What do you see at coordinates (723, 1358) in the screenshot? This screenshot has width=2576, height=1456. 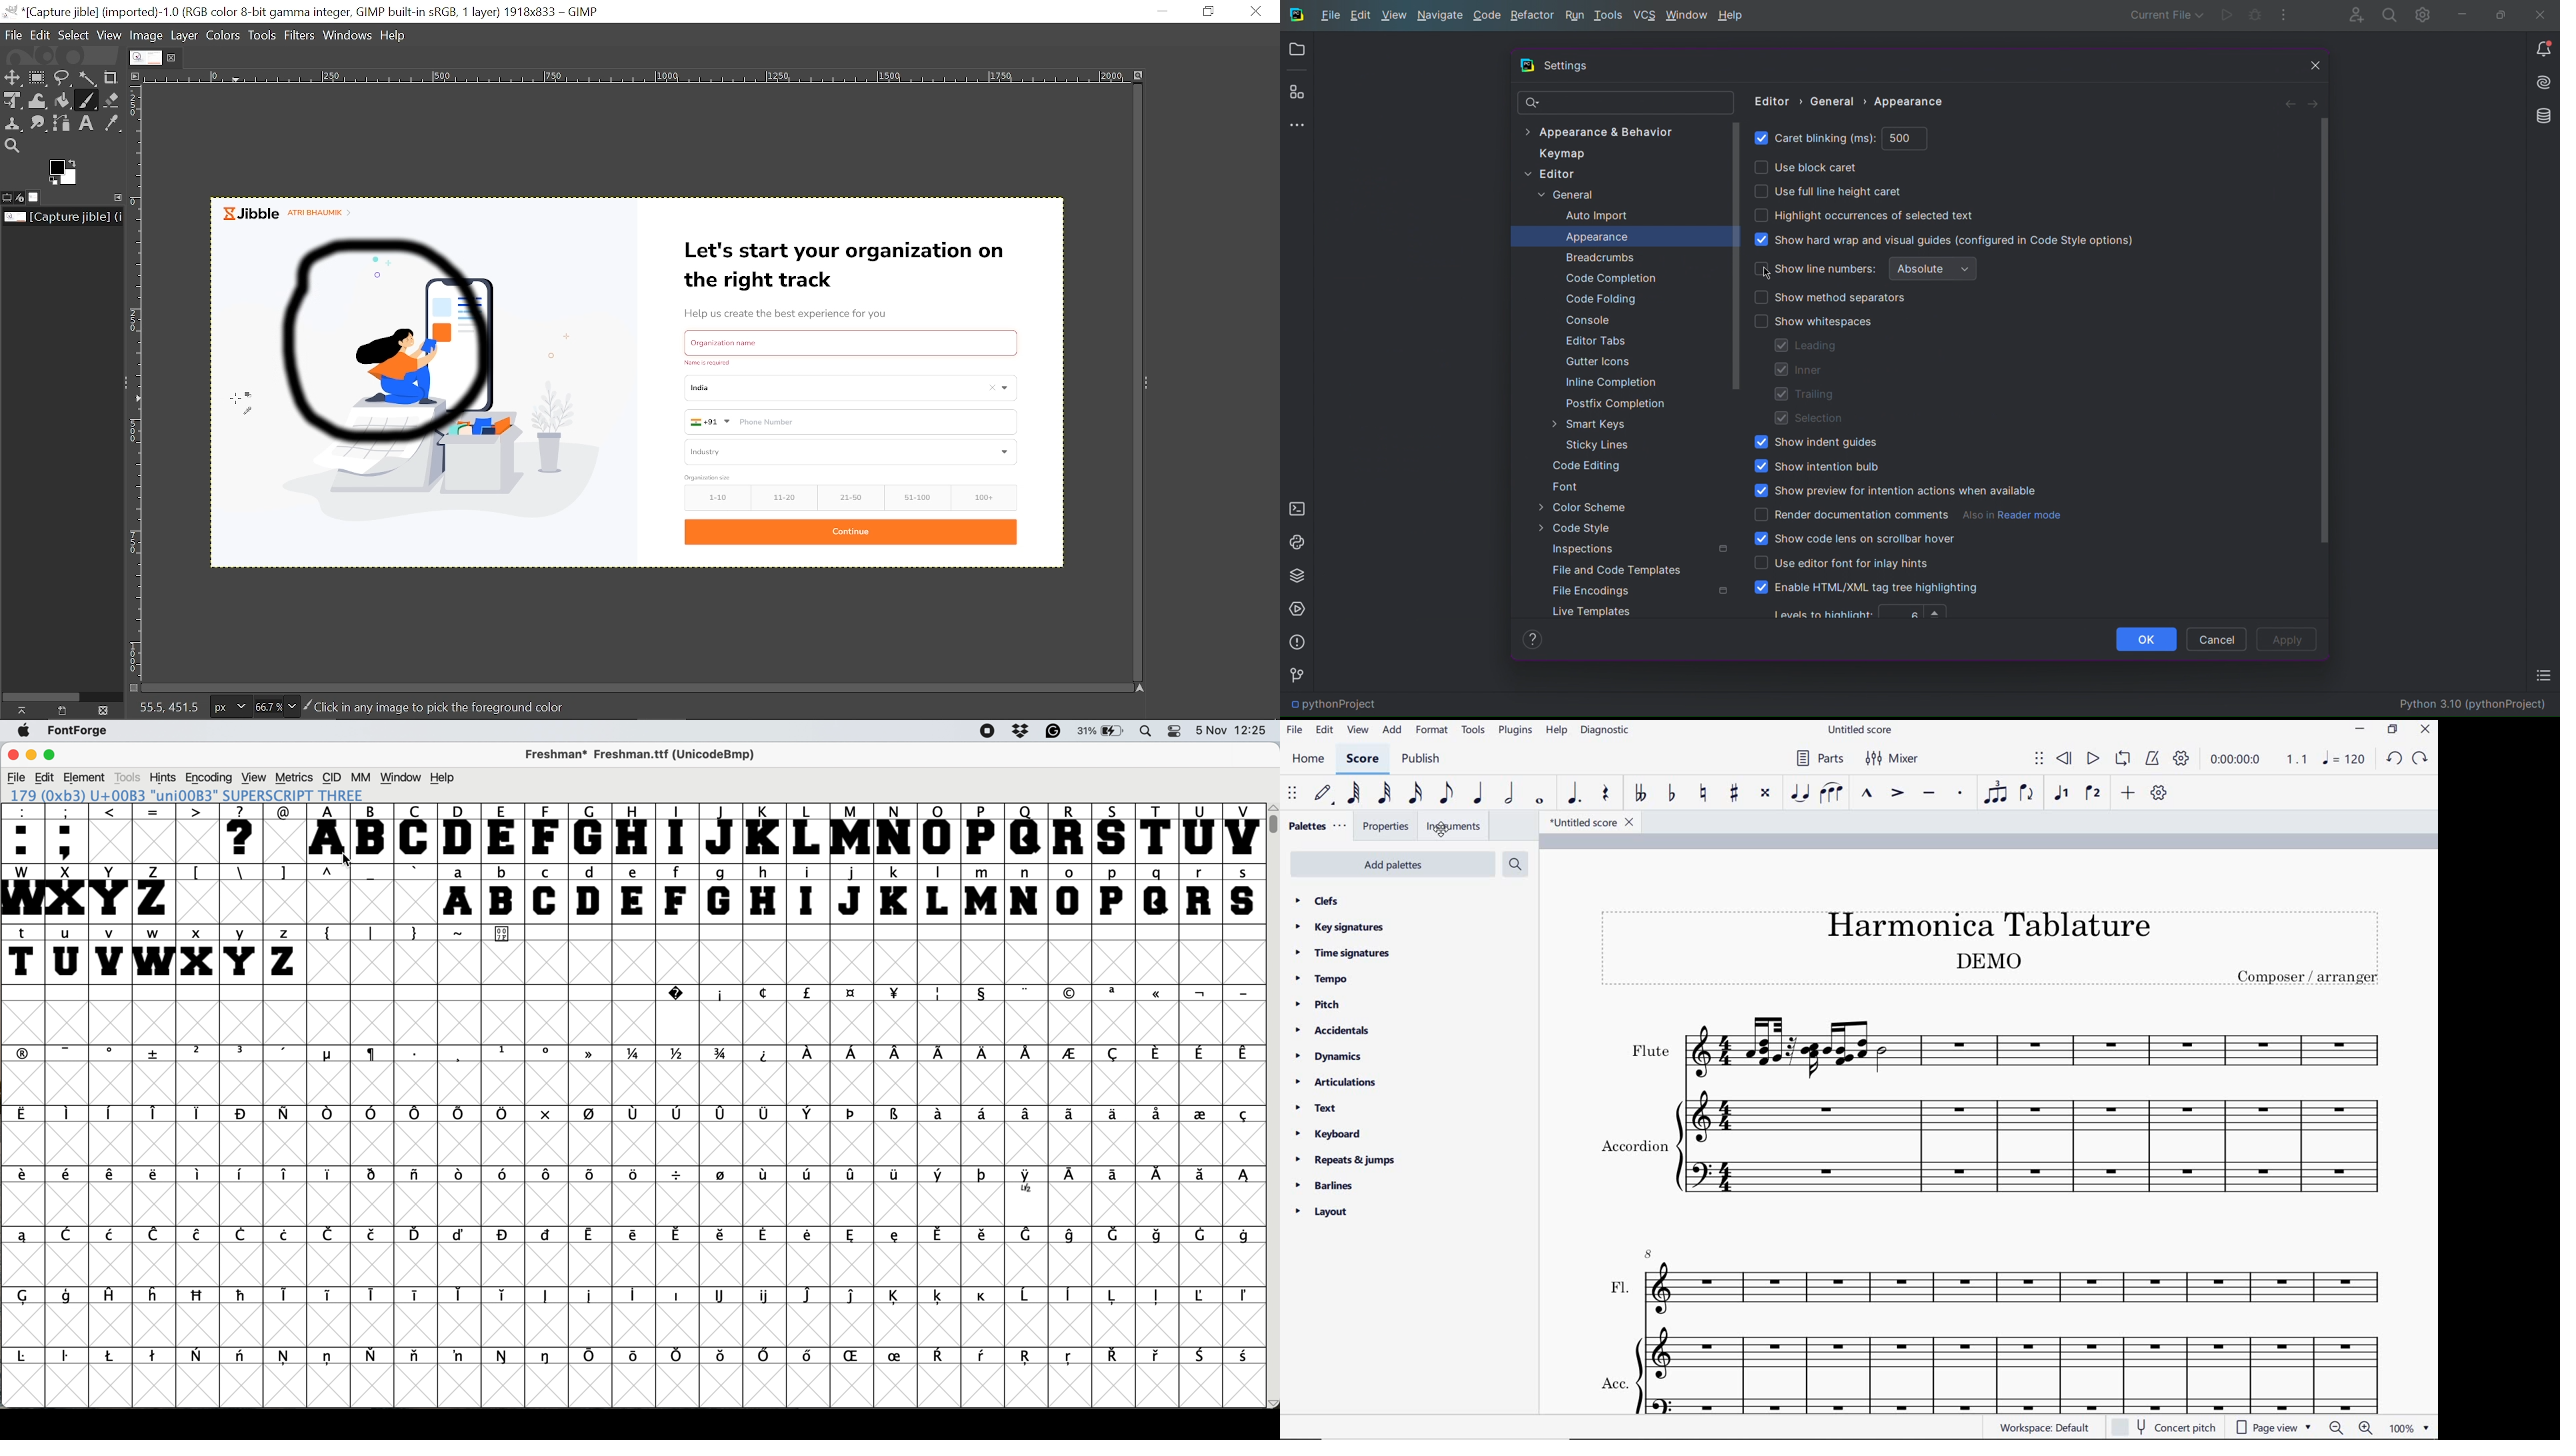 I see `symbol` at bounding box center [723, 1358].